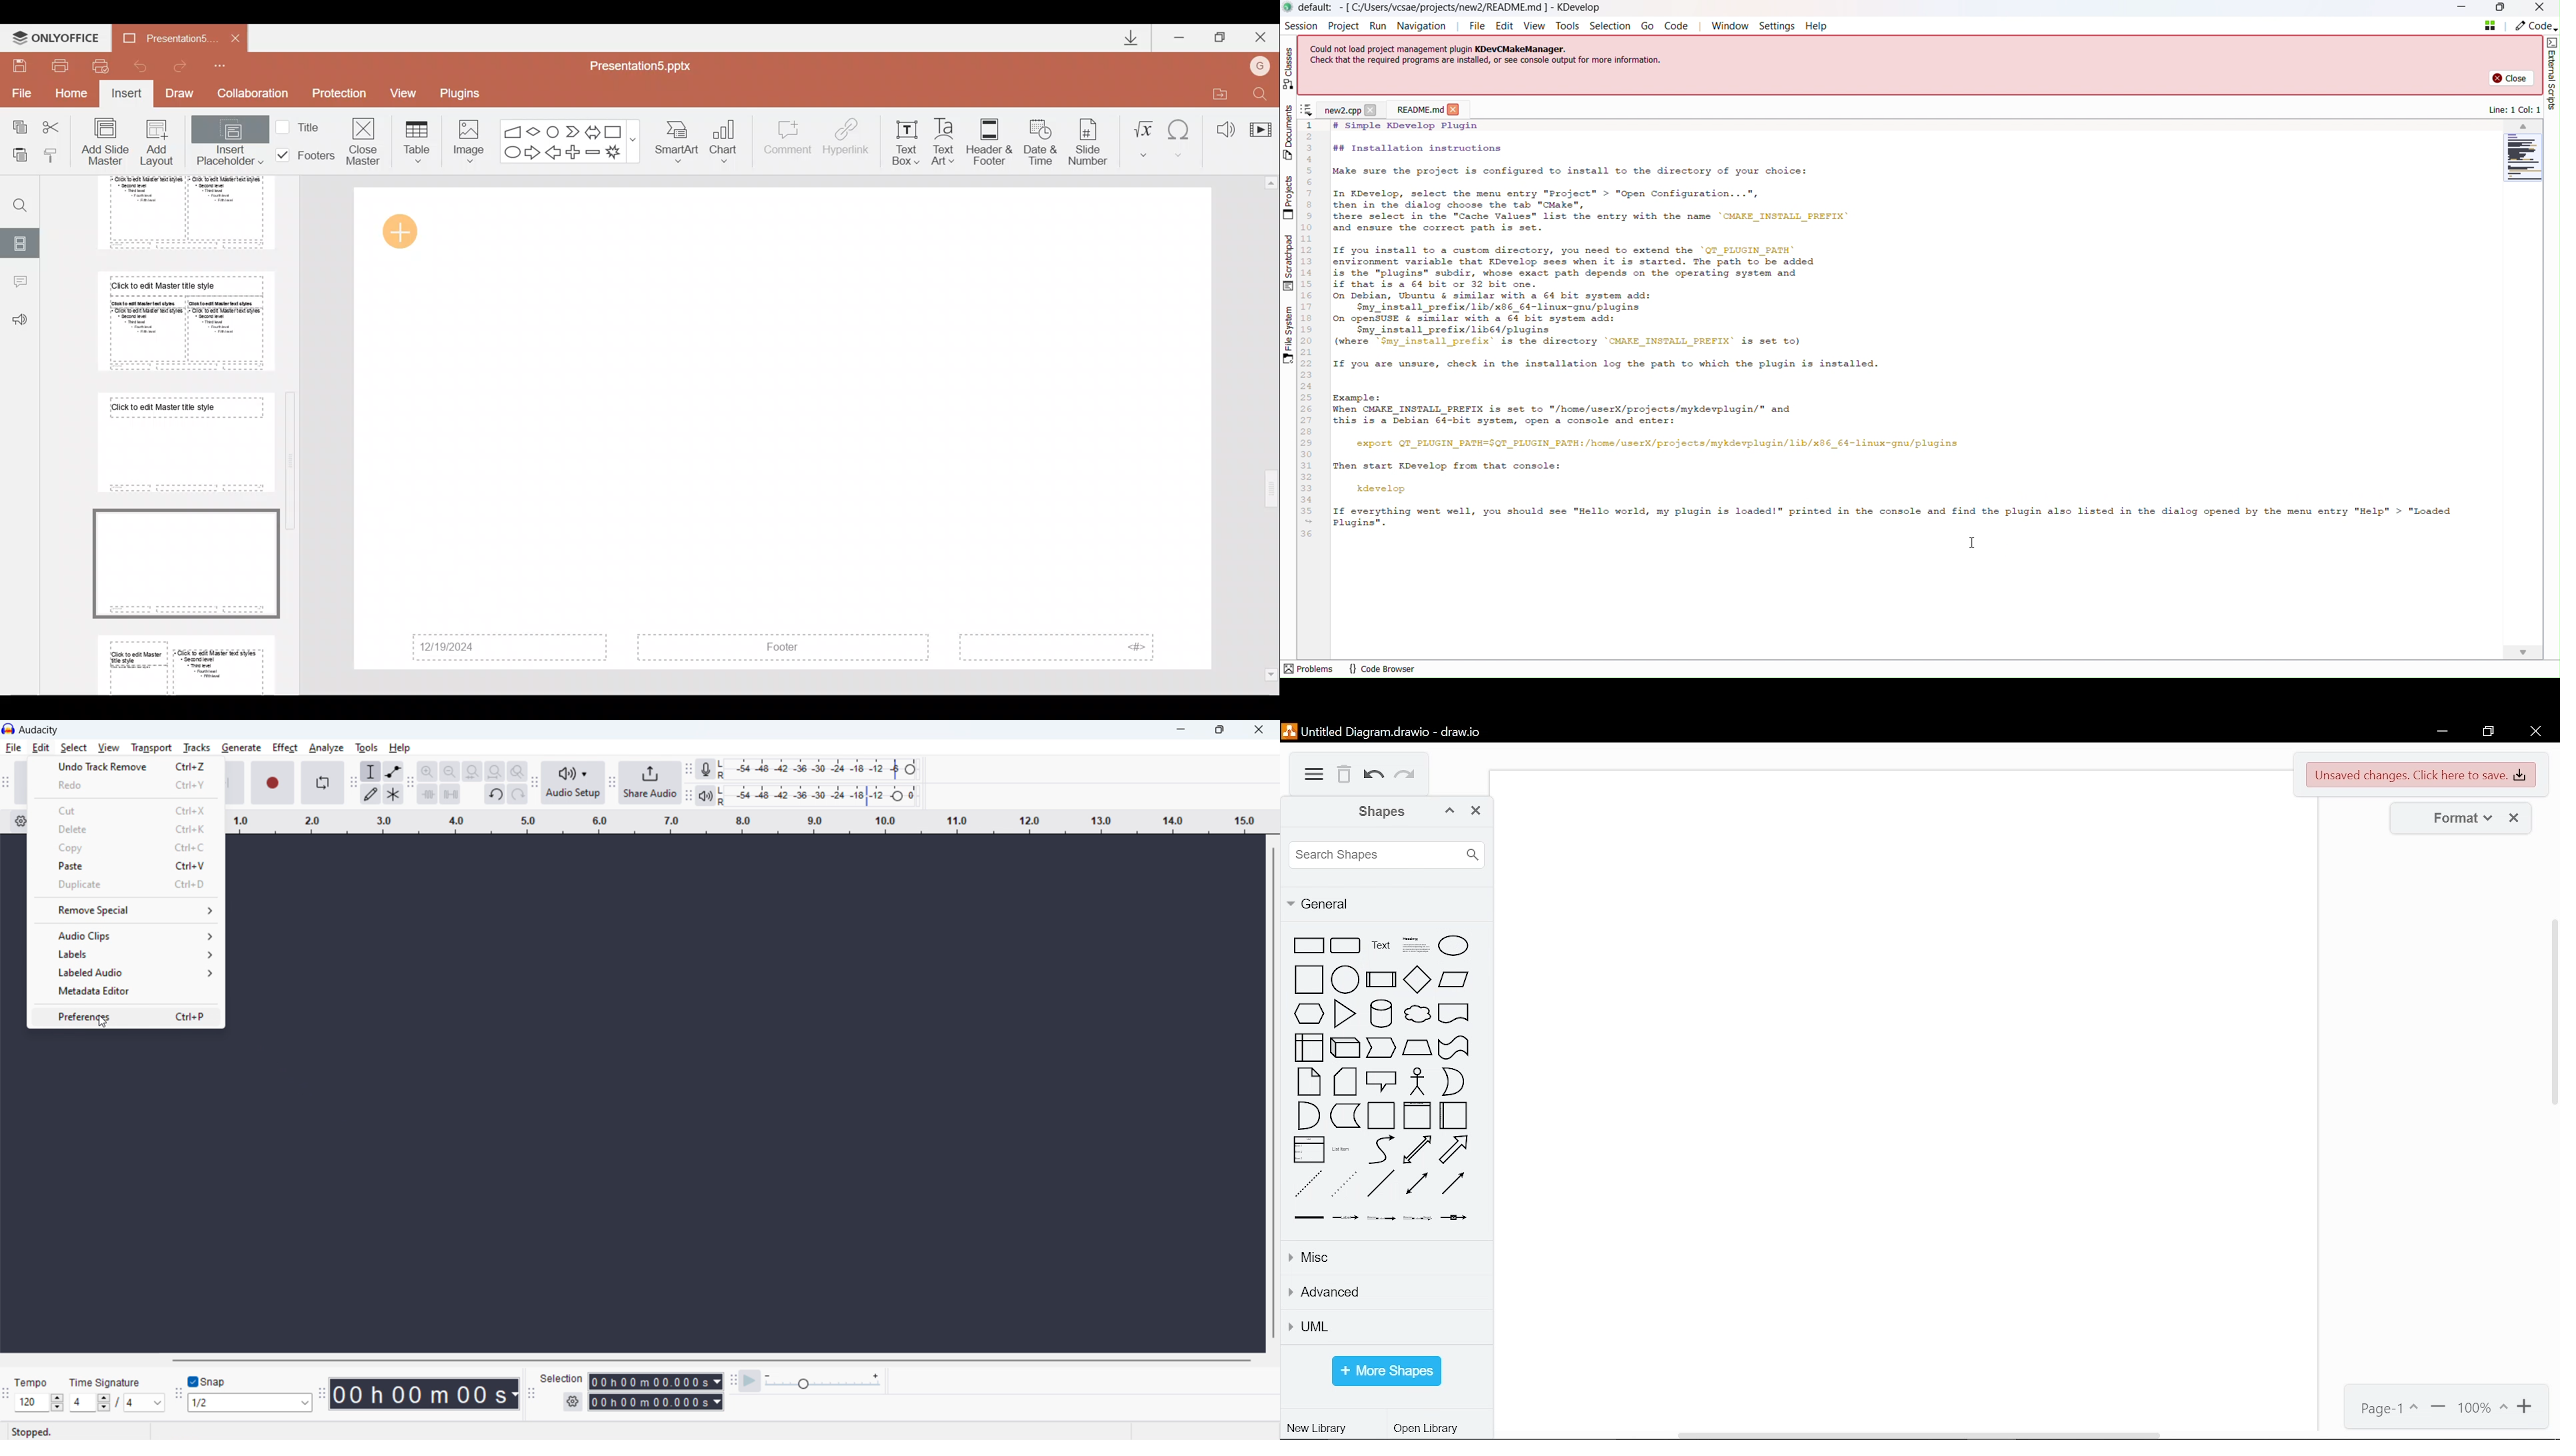 This screenshot has height=1456, width=2576. What do you see at coordinates (124, 786) in the screenshot?
I see `redo` at bounding box center [124, 786].